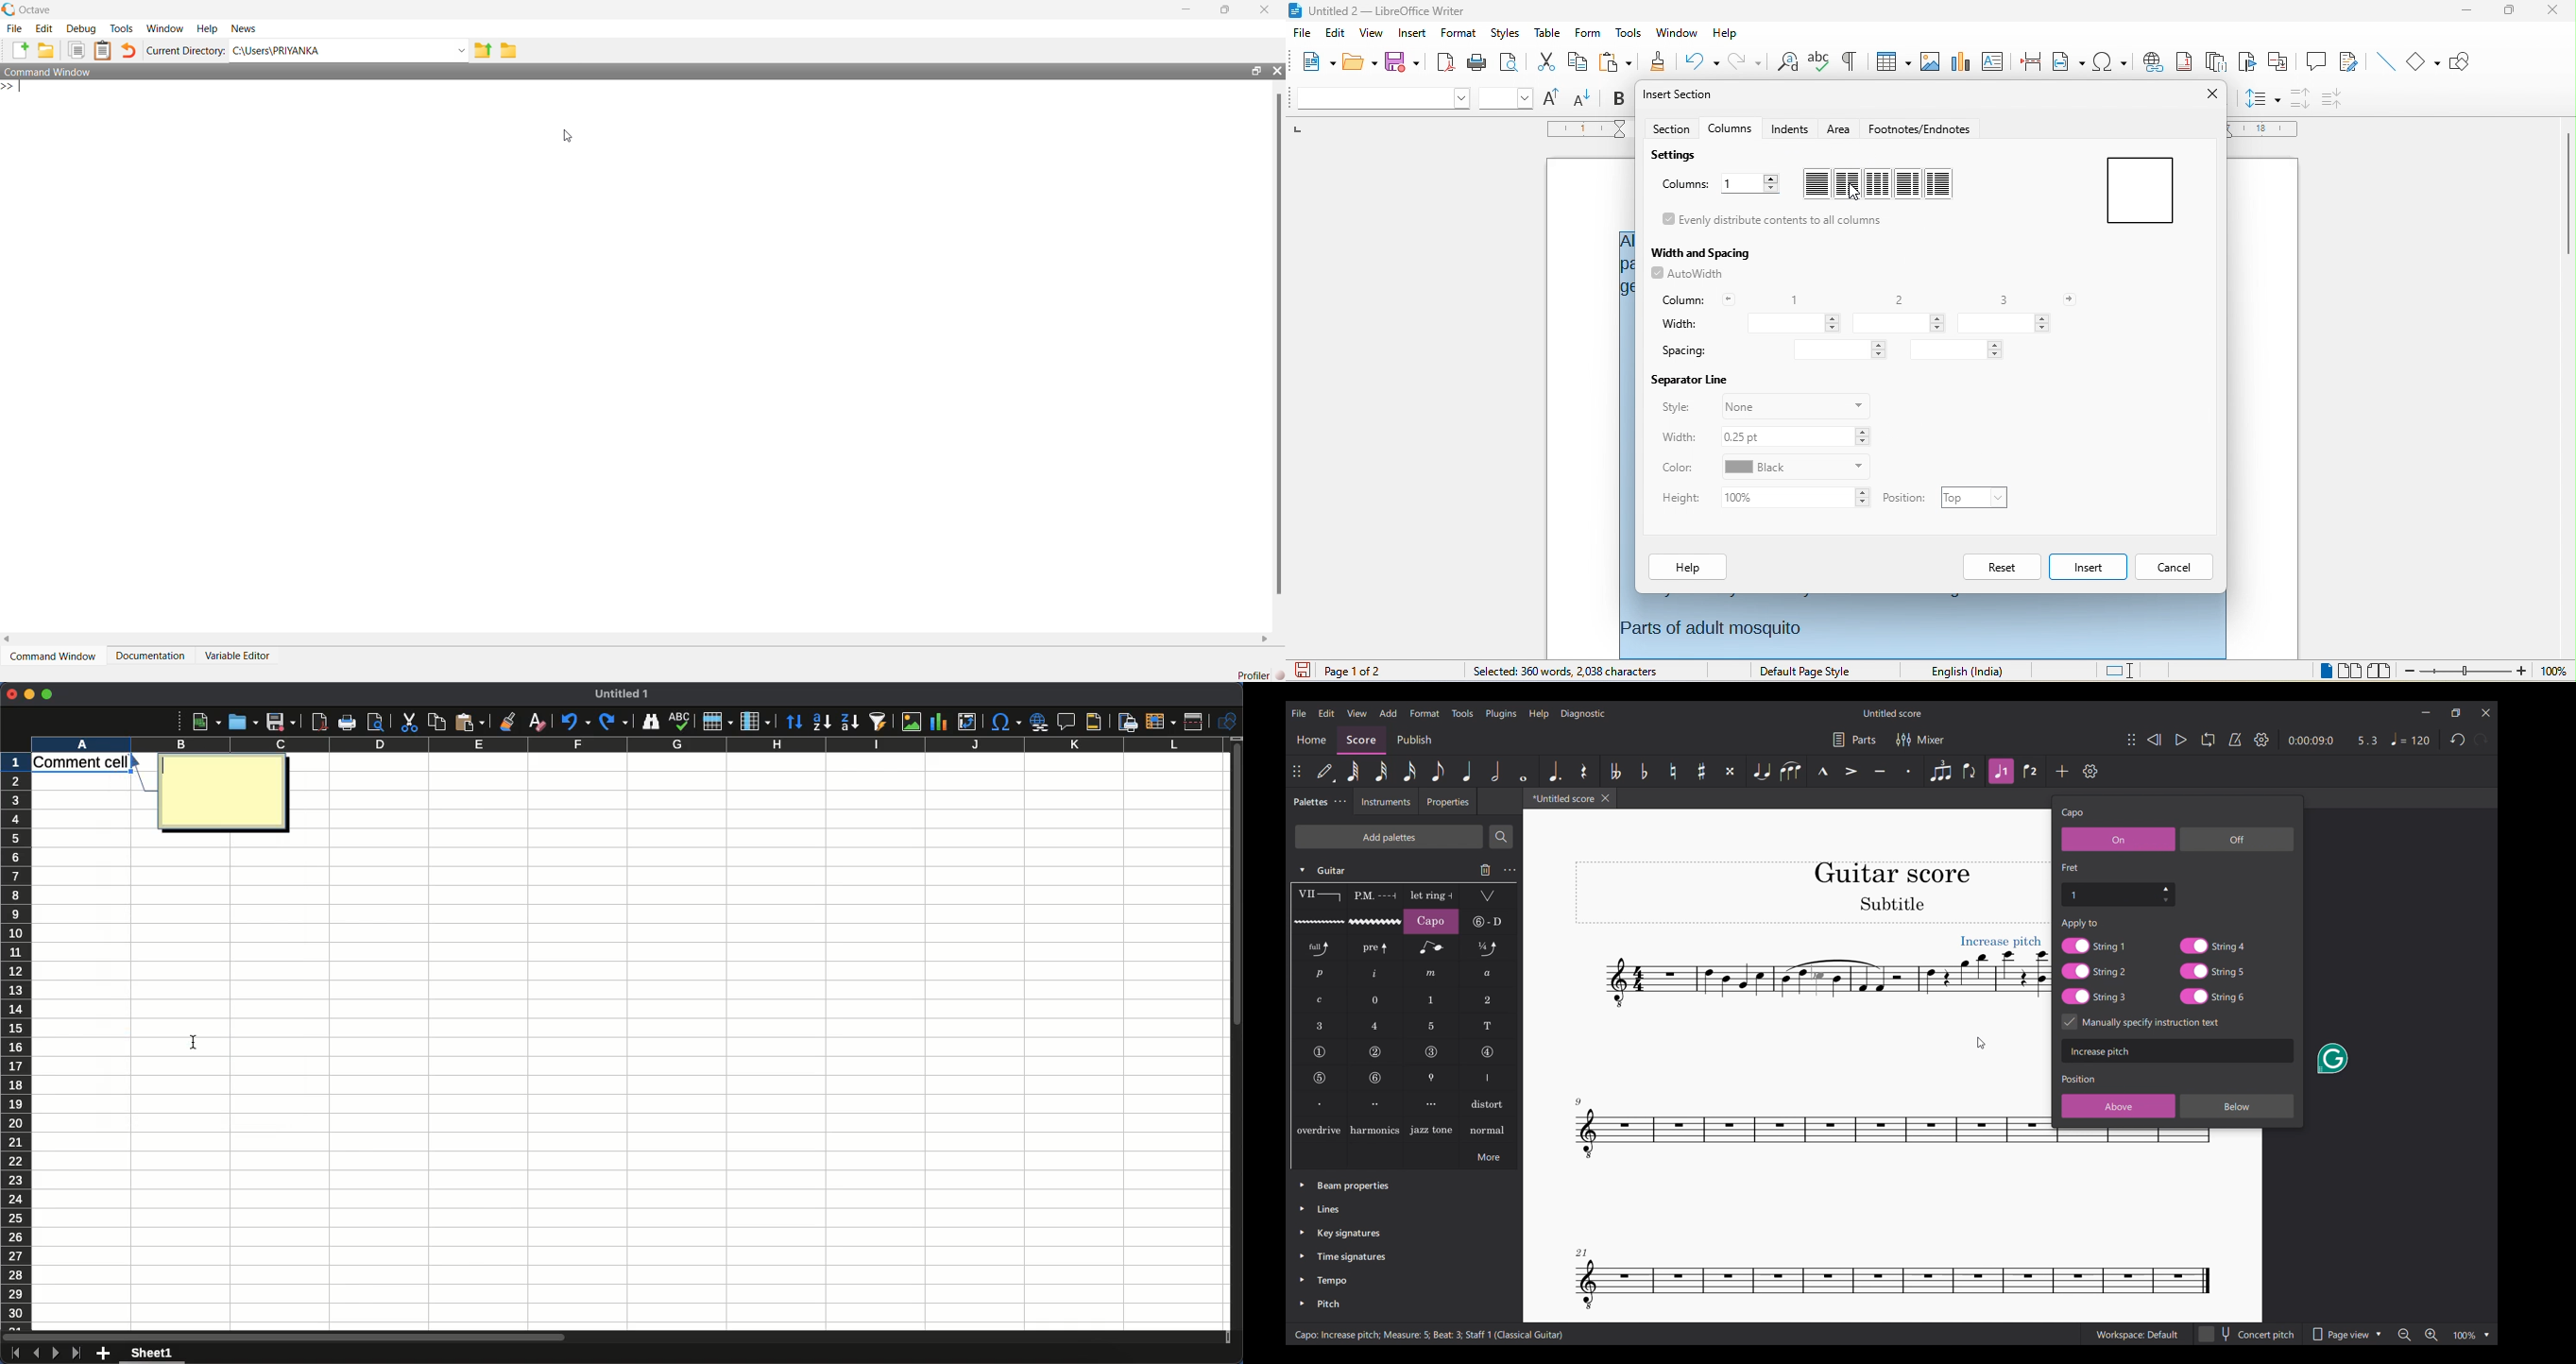  What do you see at coordinates (1432, 1026) in the screenshot?
I see `LH guitar fingering 5` at bounding box center [1432, 1026].